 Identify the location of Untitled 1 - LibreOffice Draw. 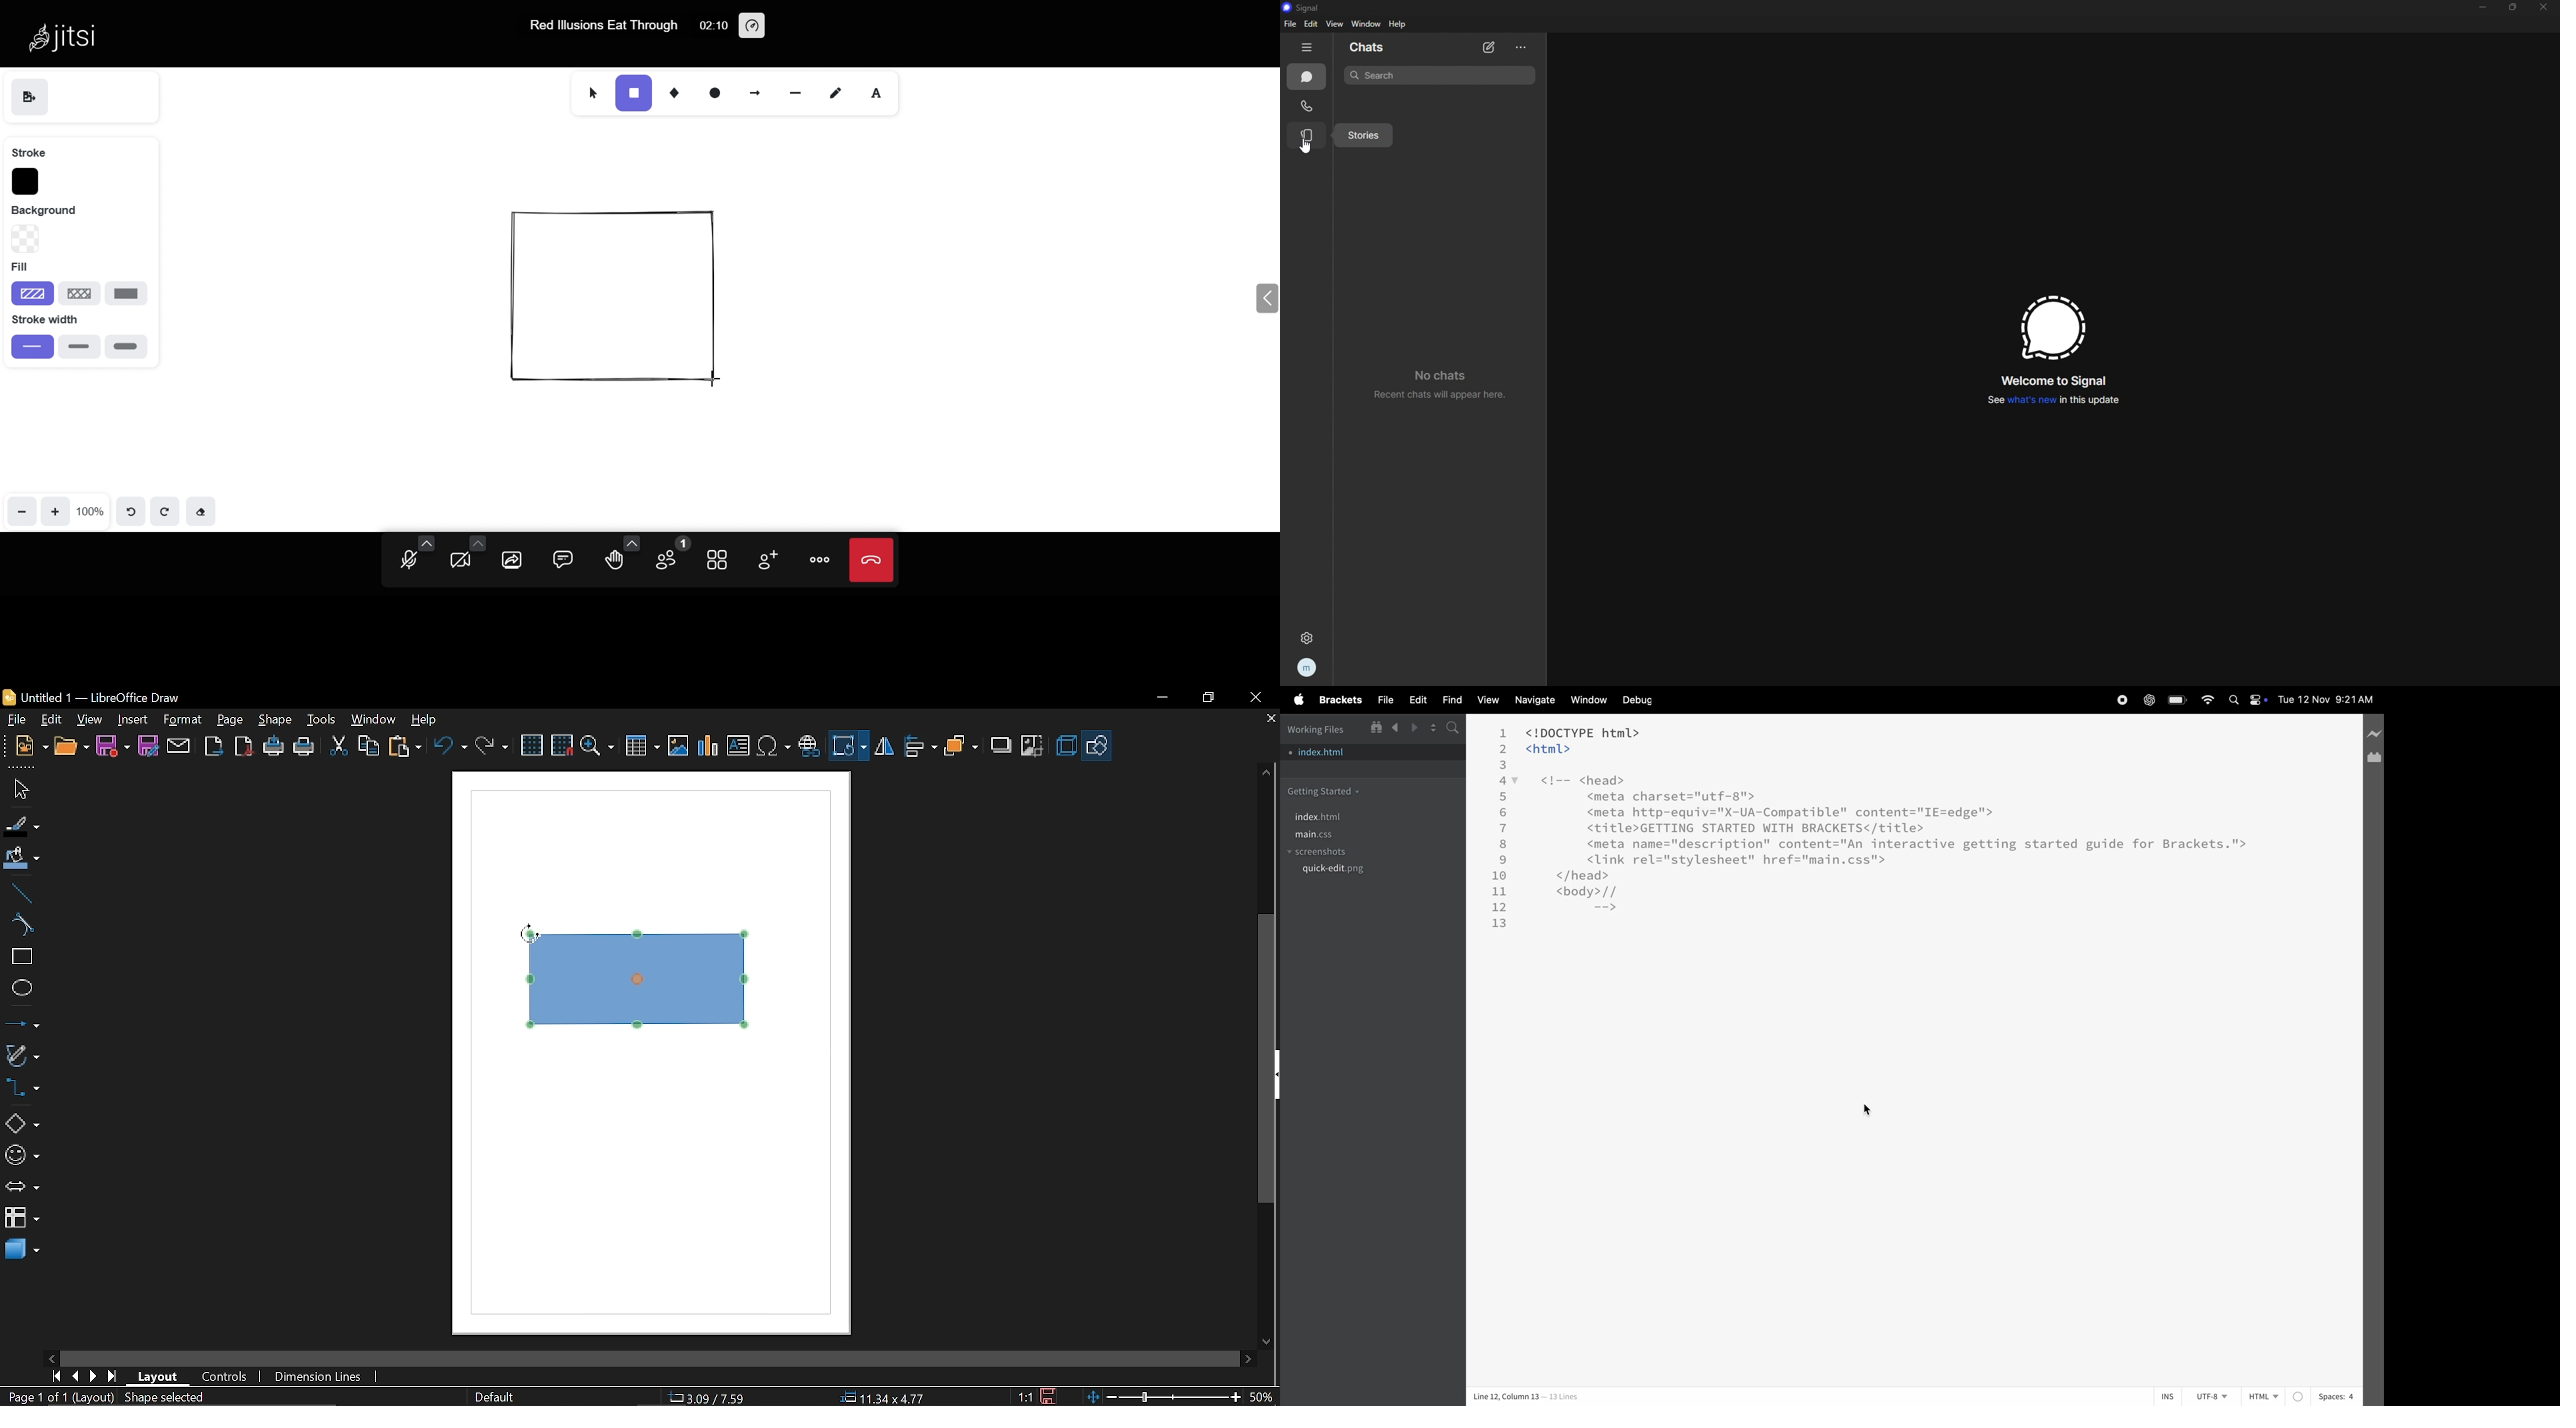
(91, 696).